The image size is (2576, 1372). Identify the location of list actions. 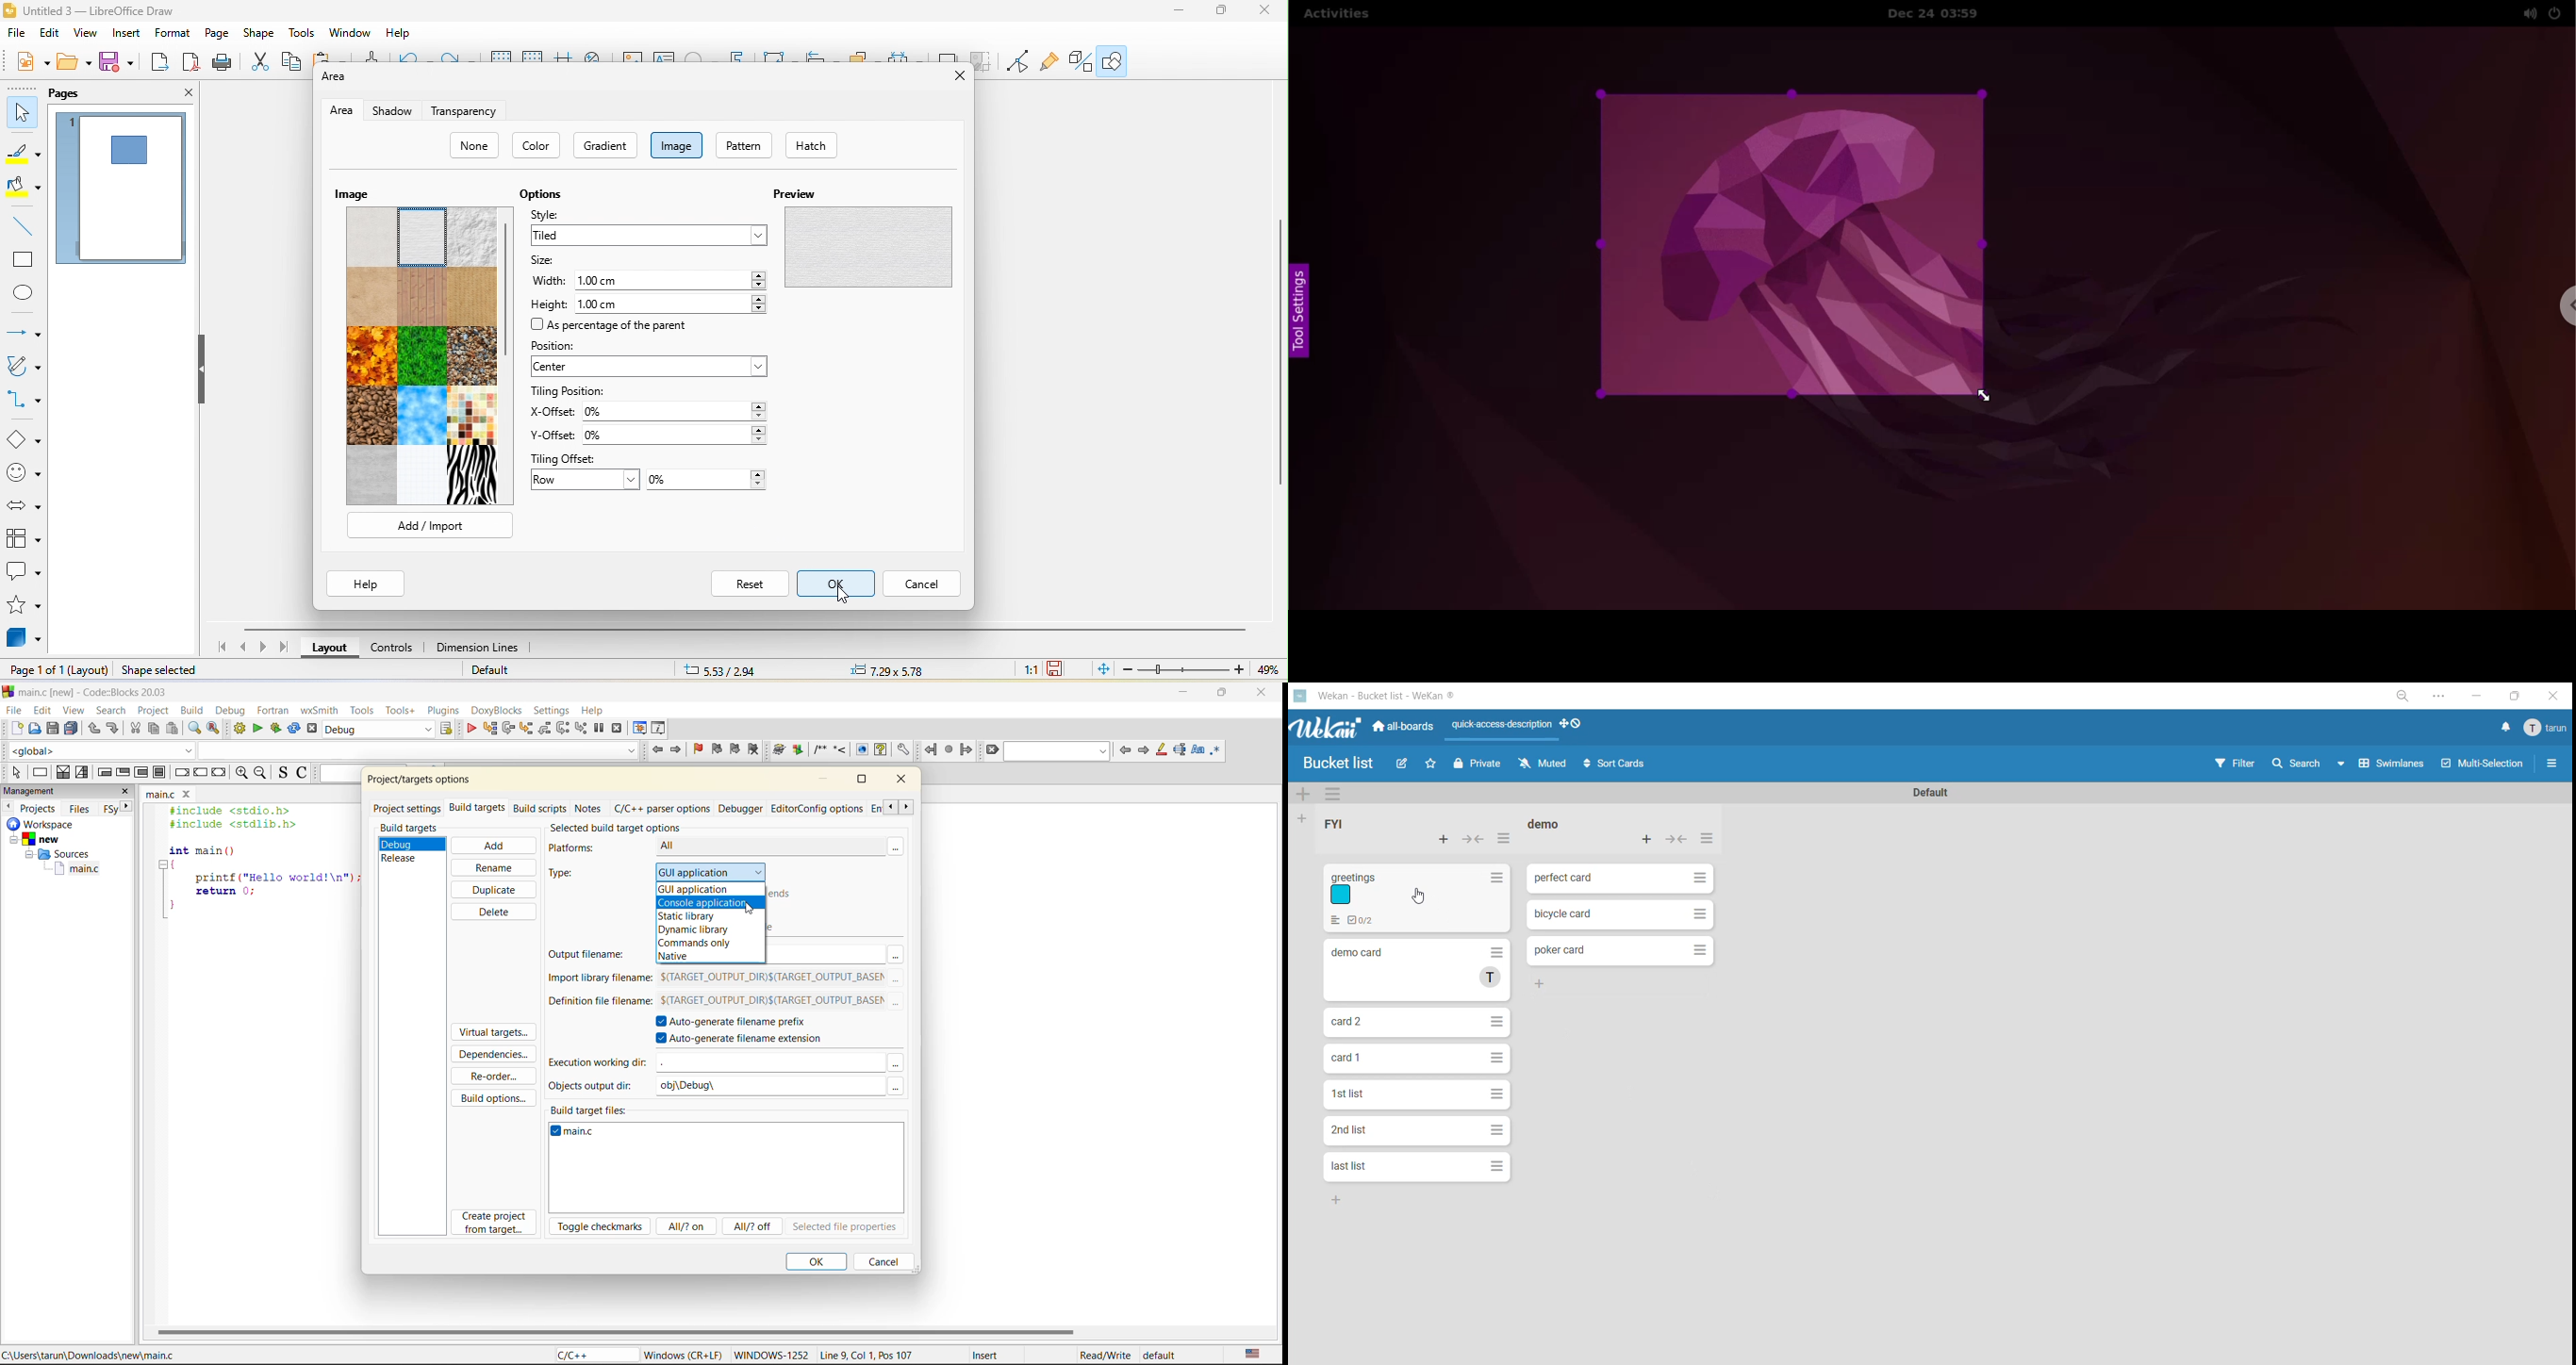
(1504, 839).